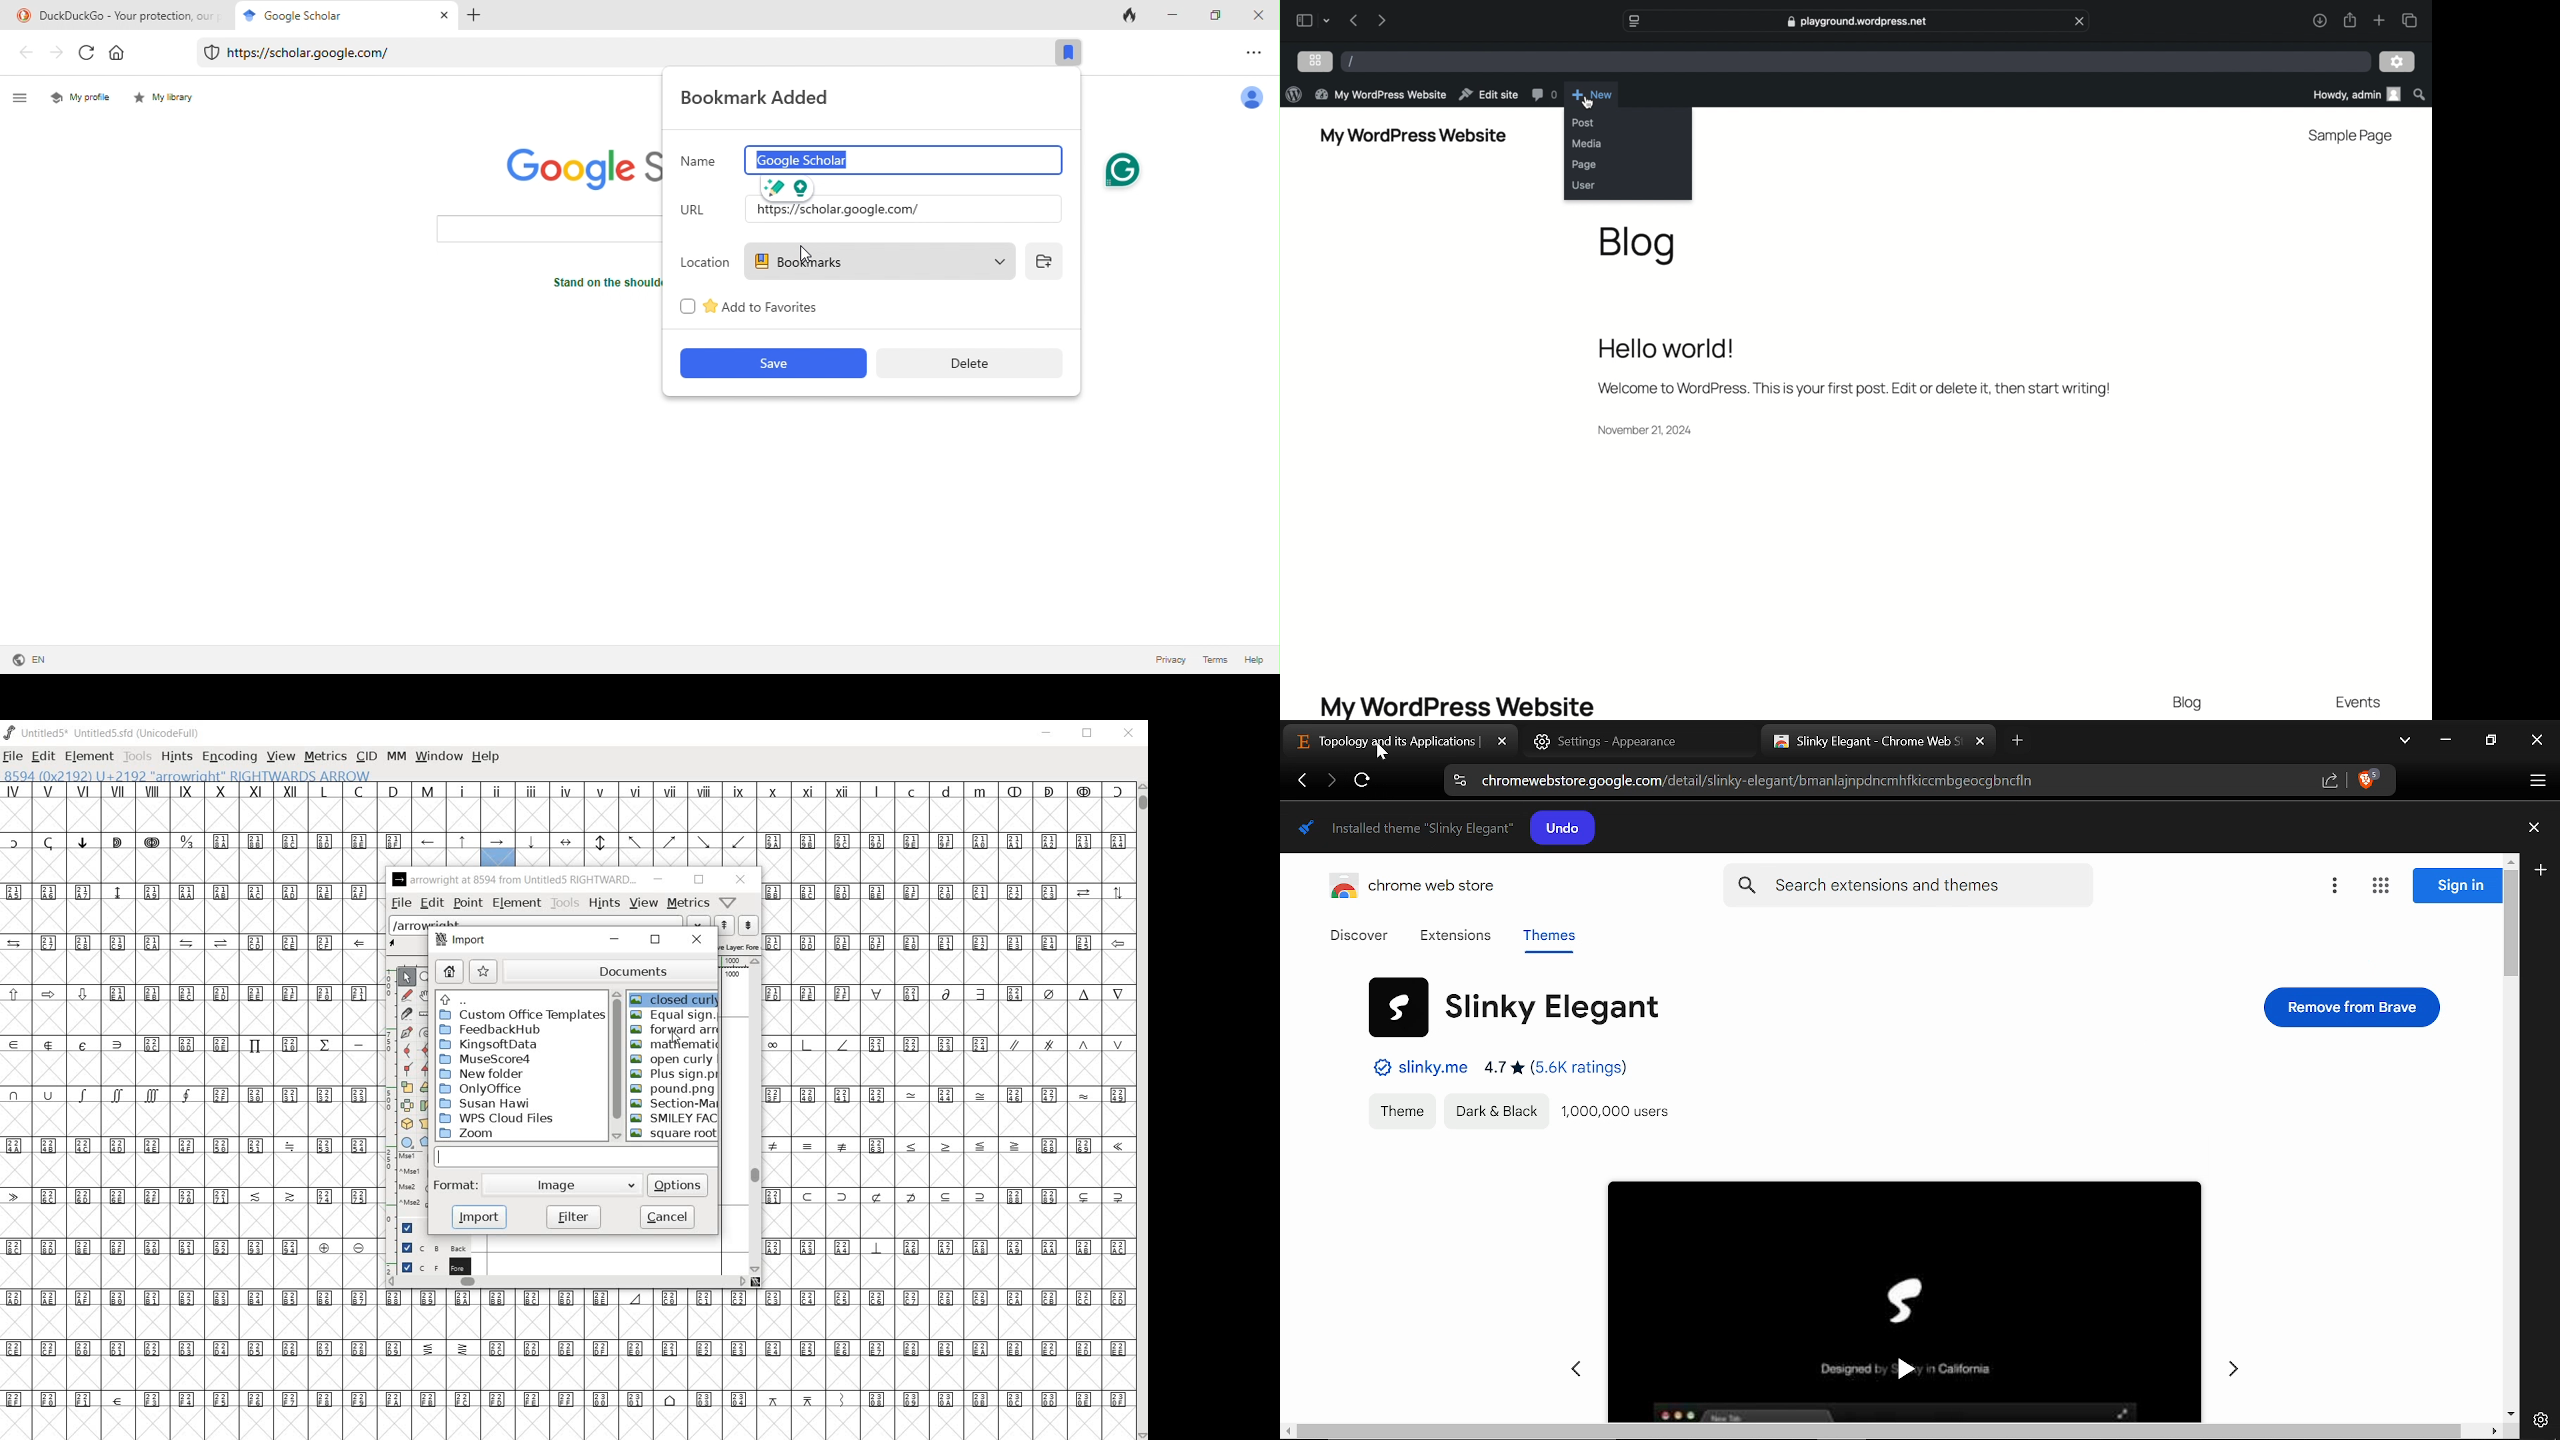  Describe the element at coordinates (406, 1050) in the screenshot. I see `add a curve point` at that location.